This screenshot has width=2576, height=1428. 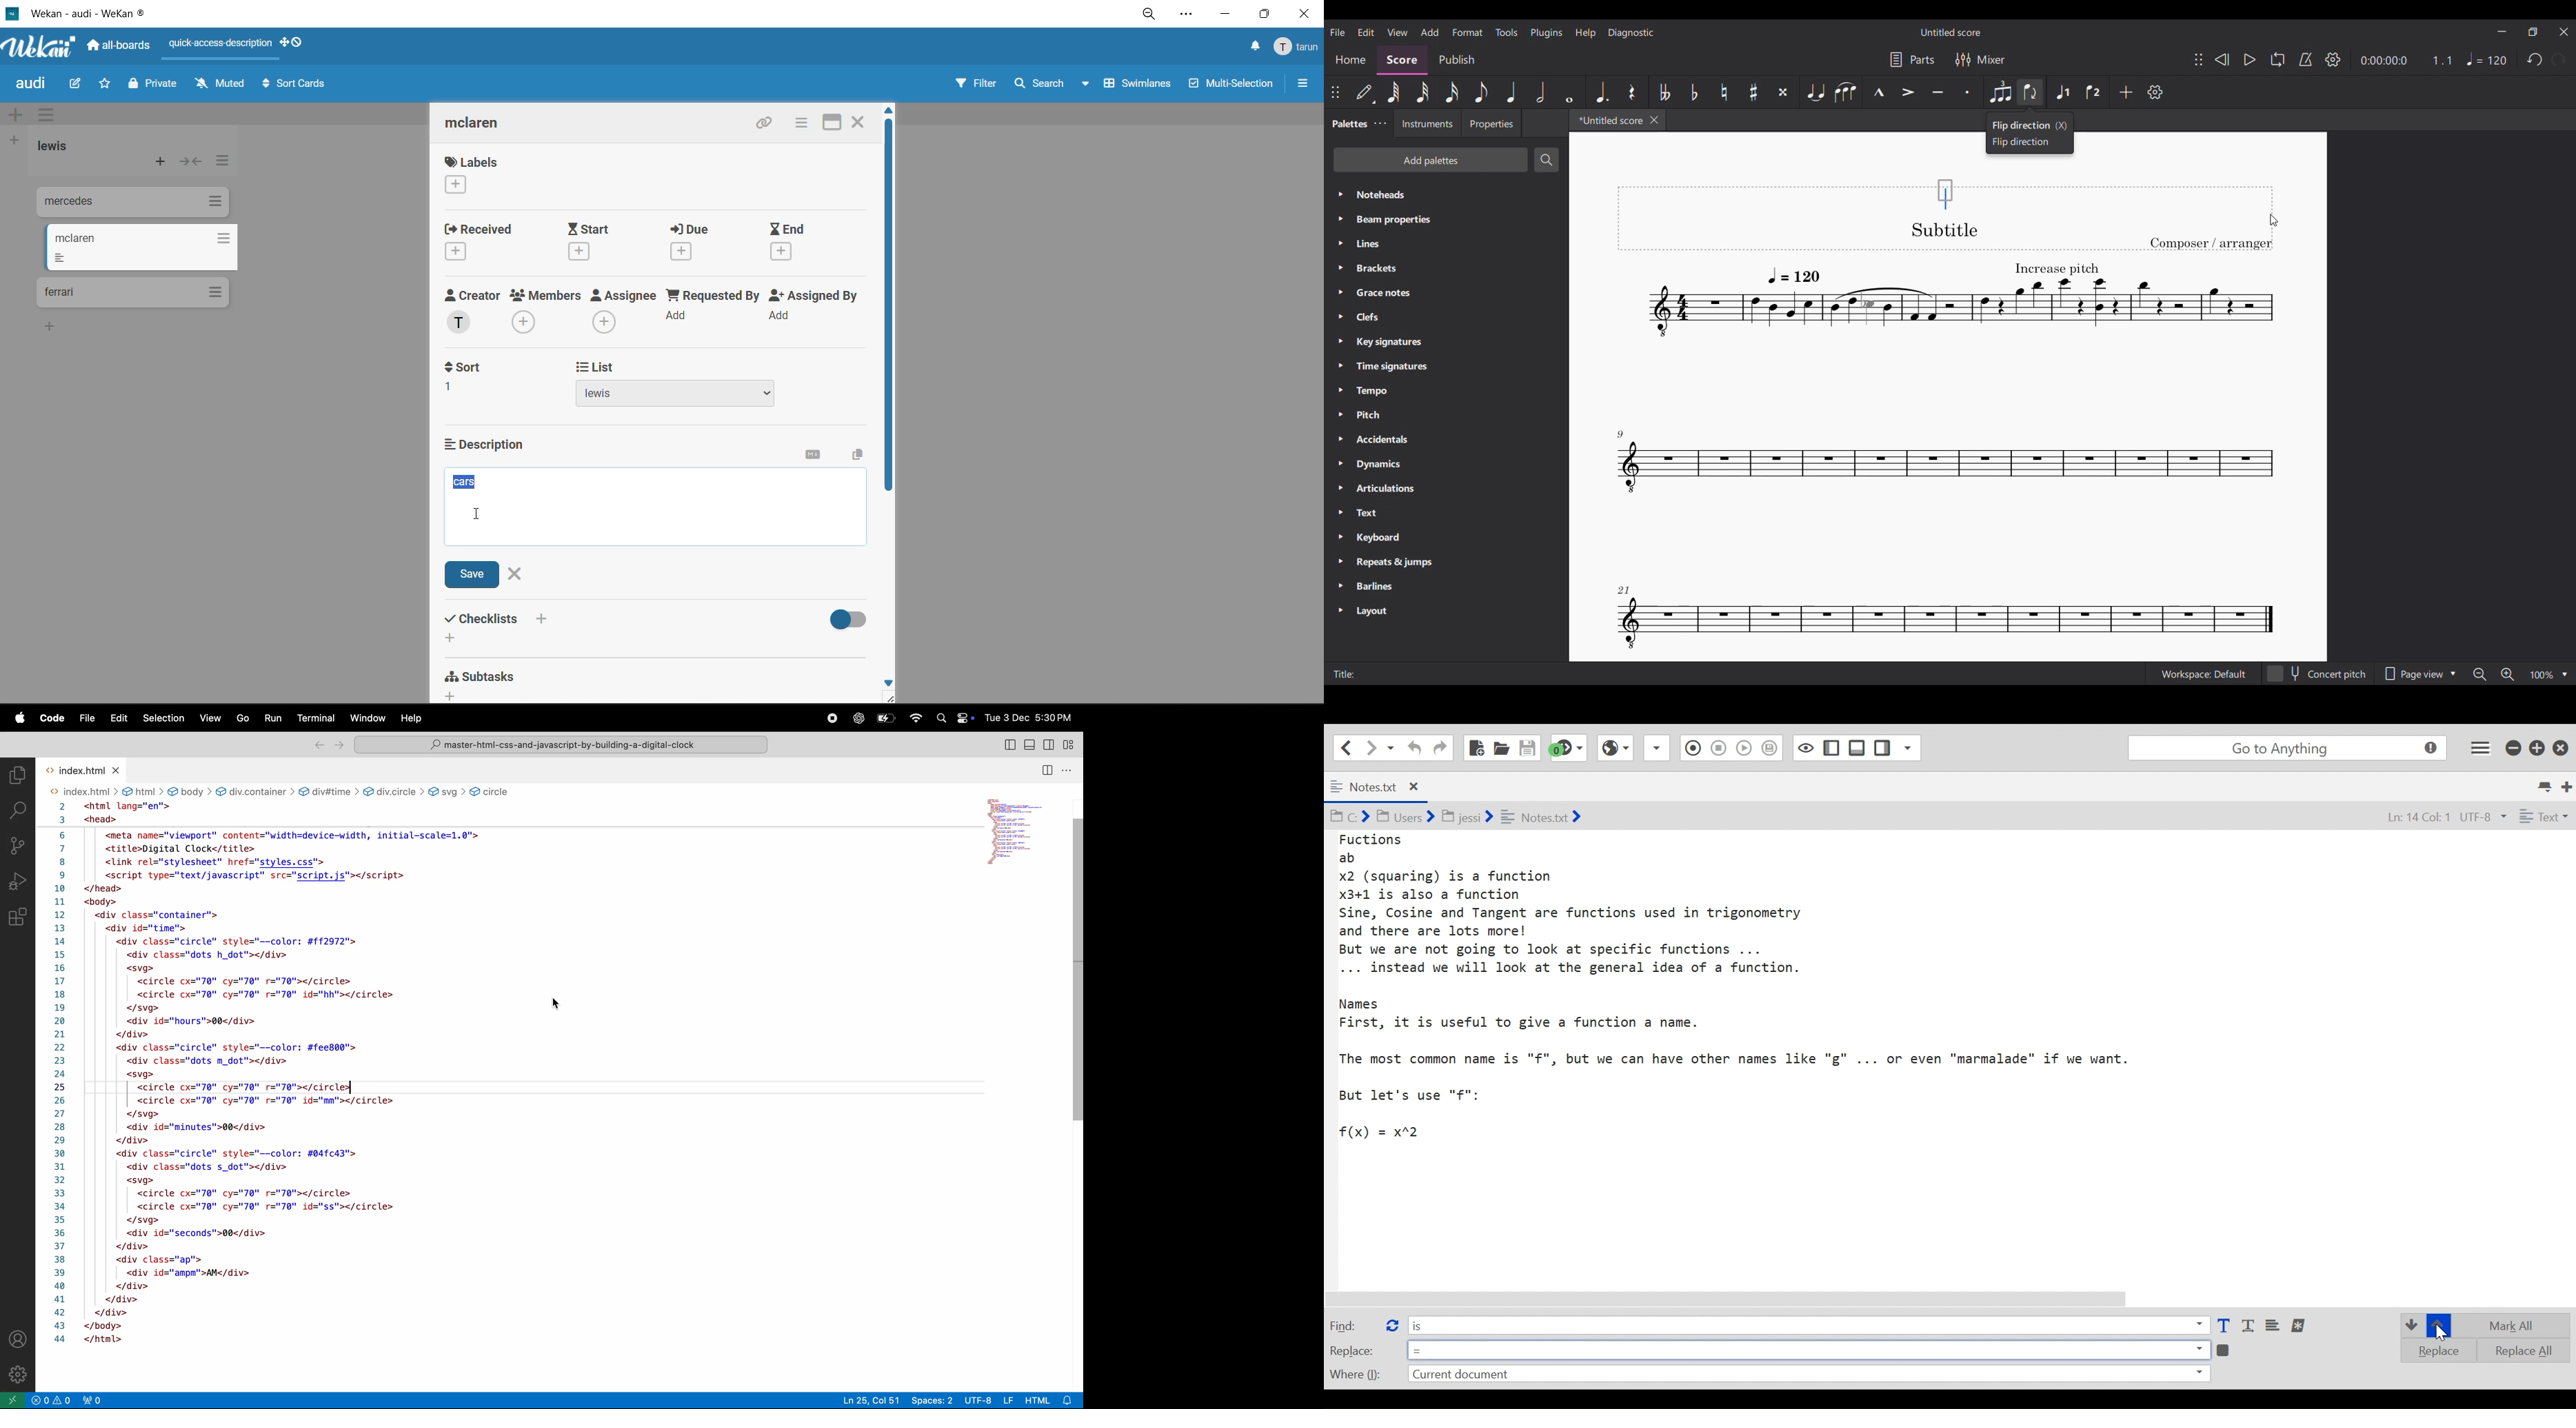 What do you see at coordinates (1483, 818) in the screenshot?
I see `Cd BY Users ¥ BJ jessi ¥ = Notesixt &` at bounding box center [1483, 818].